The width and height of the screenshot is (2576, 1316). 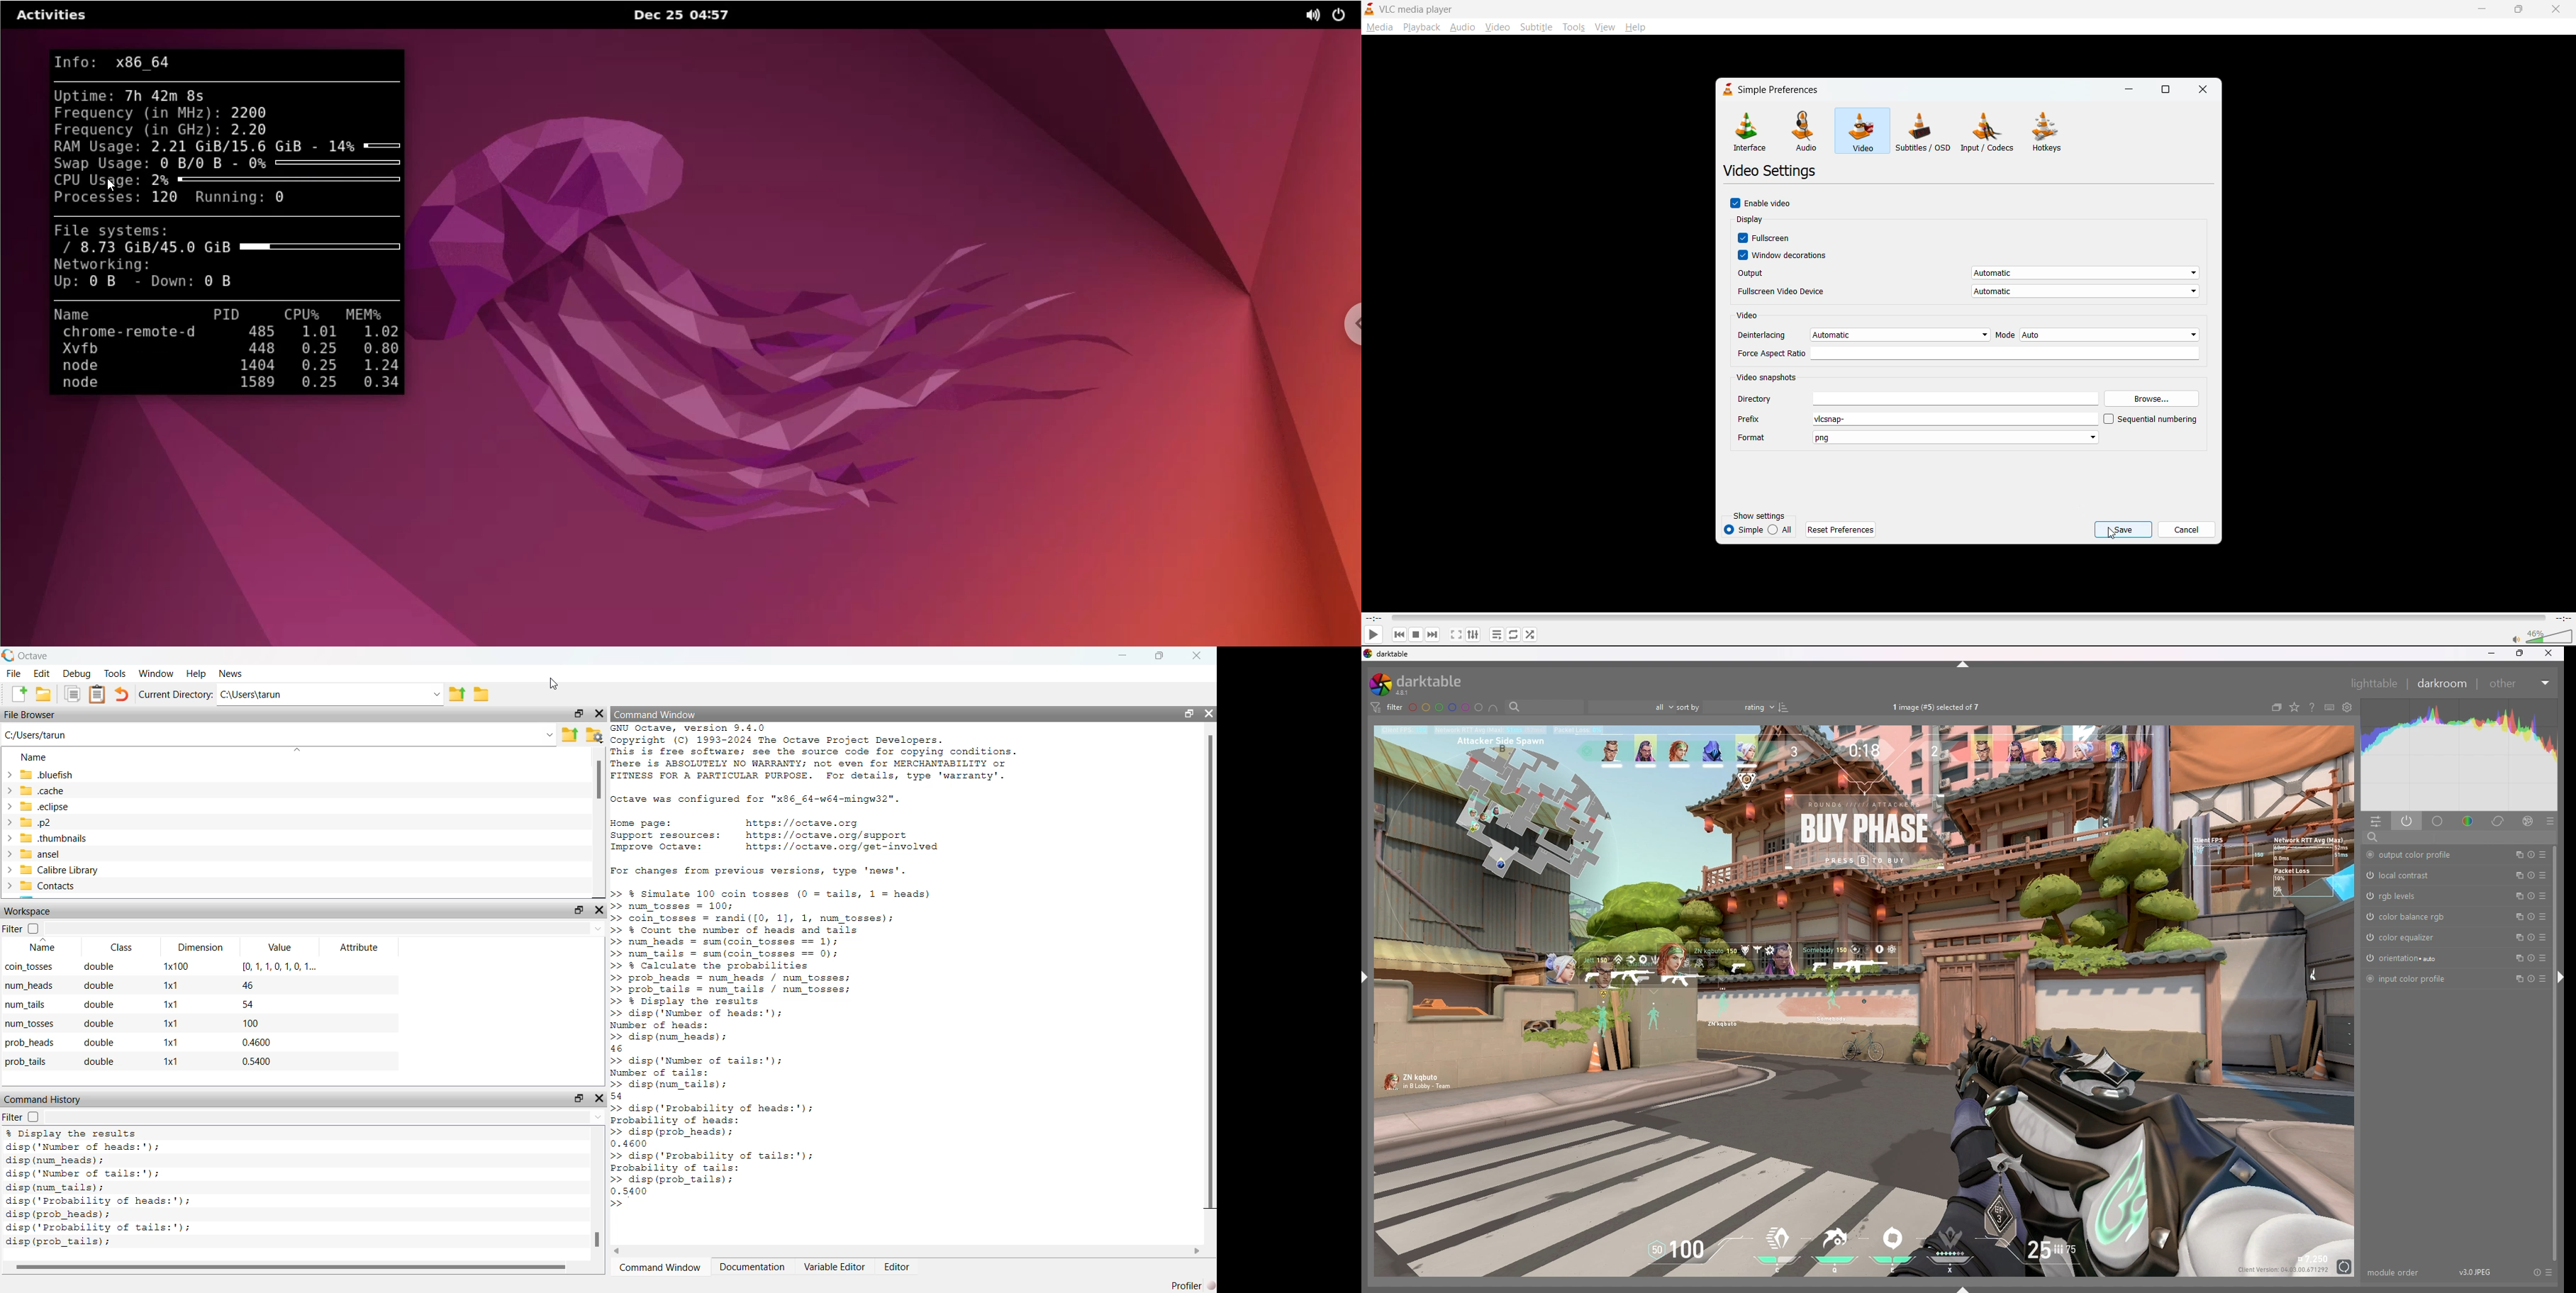 What do you see at coordinates (1511, 634) in the screenshot?
I see `loop` at bounding box center [1511, 634].